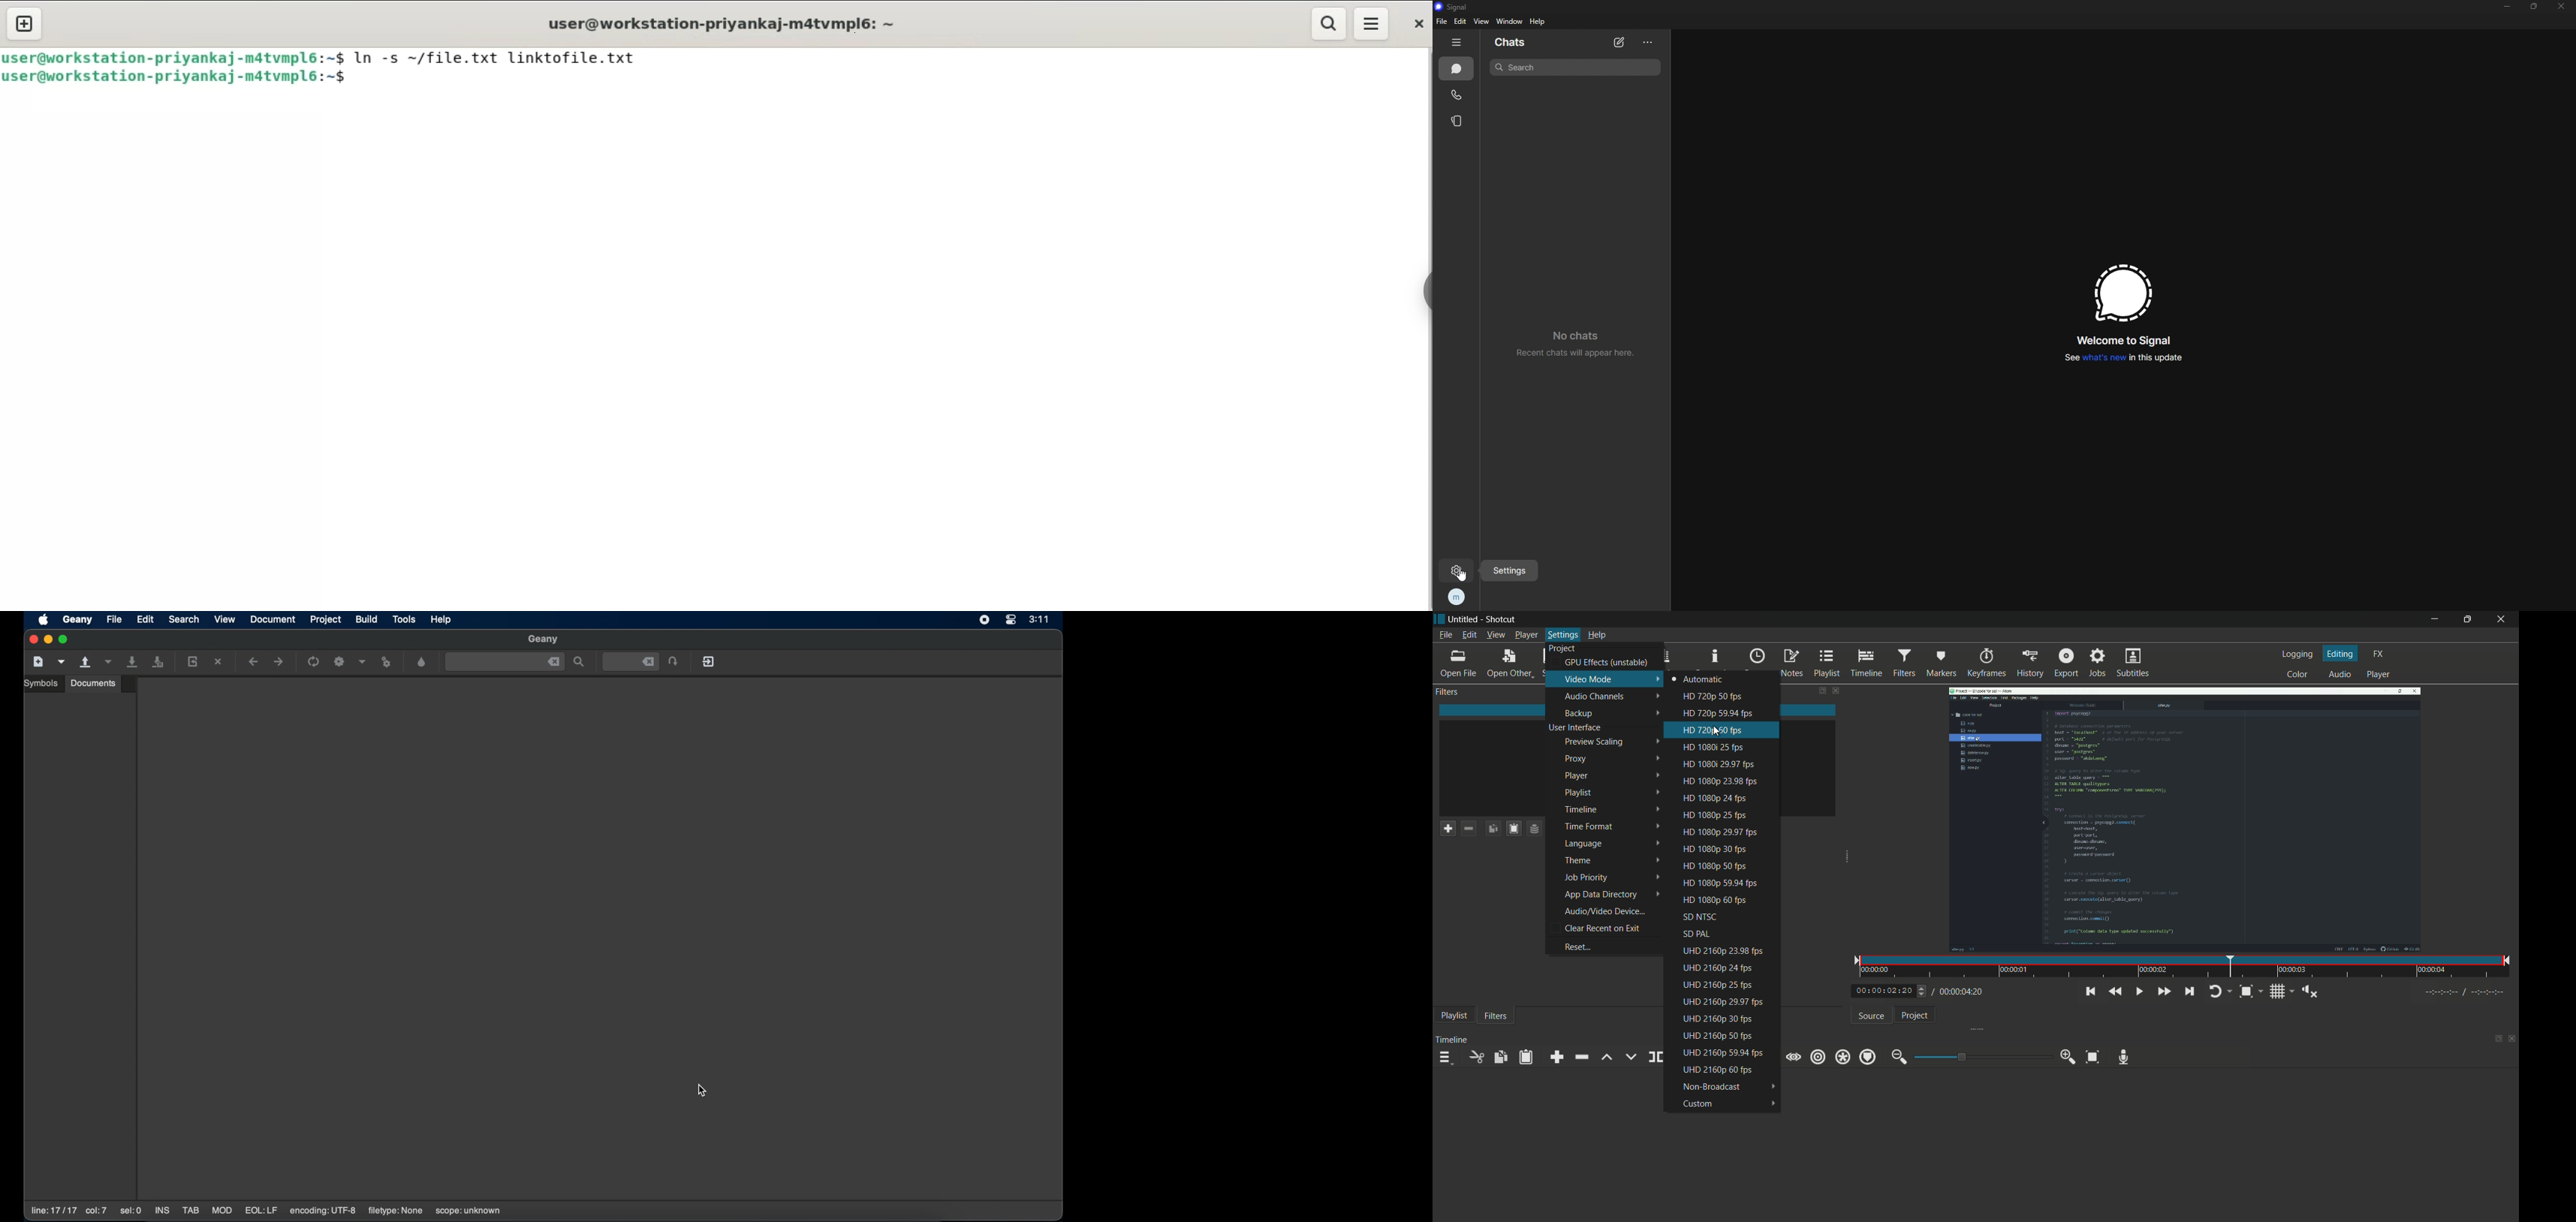 The height and width of the screenshot is (1232, 2576). What do you see at coordinates (1607, 728) in the screenshot?
I see `user interface` at bounding box center [1607, 728].